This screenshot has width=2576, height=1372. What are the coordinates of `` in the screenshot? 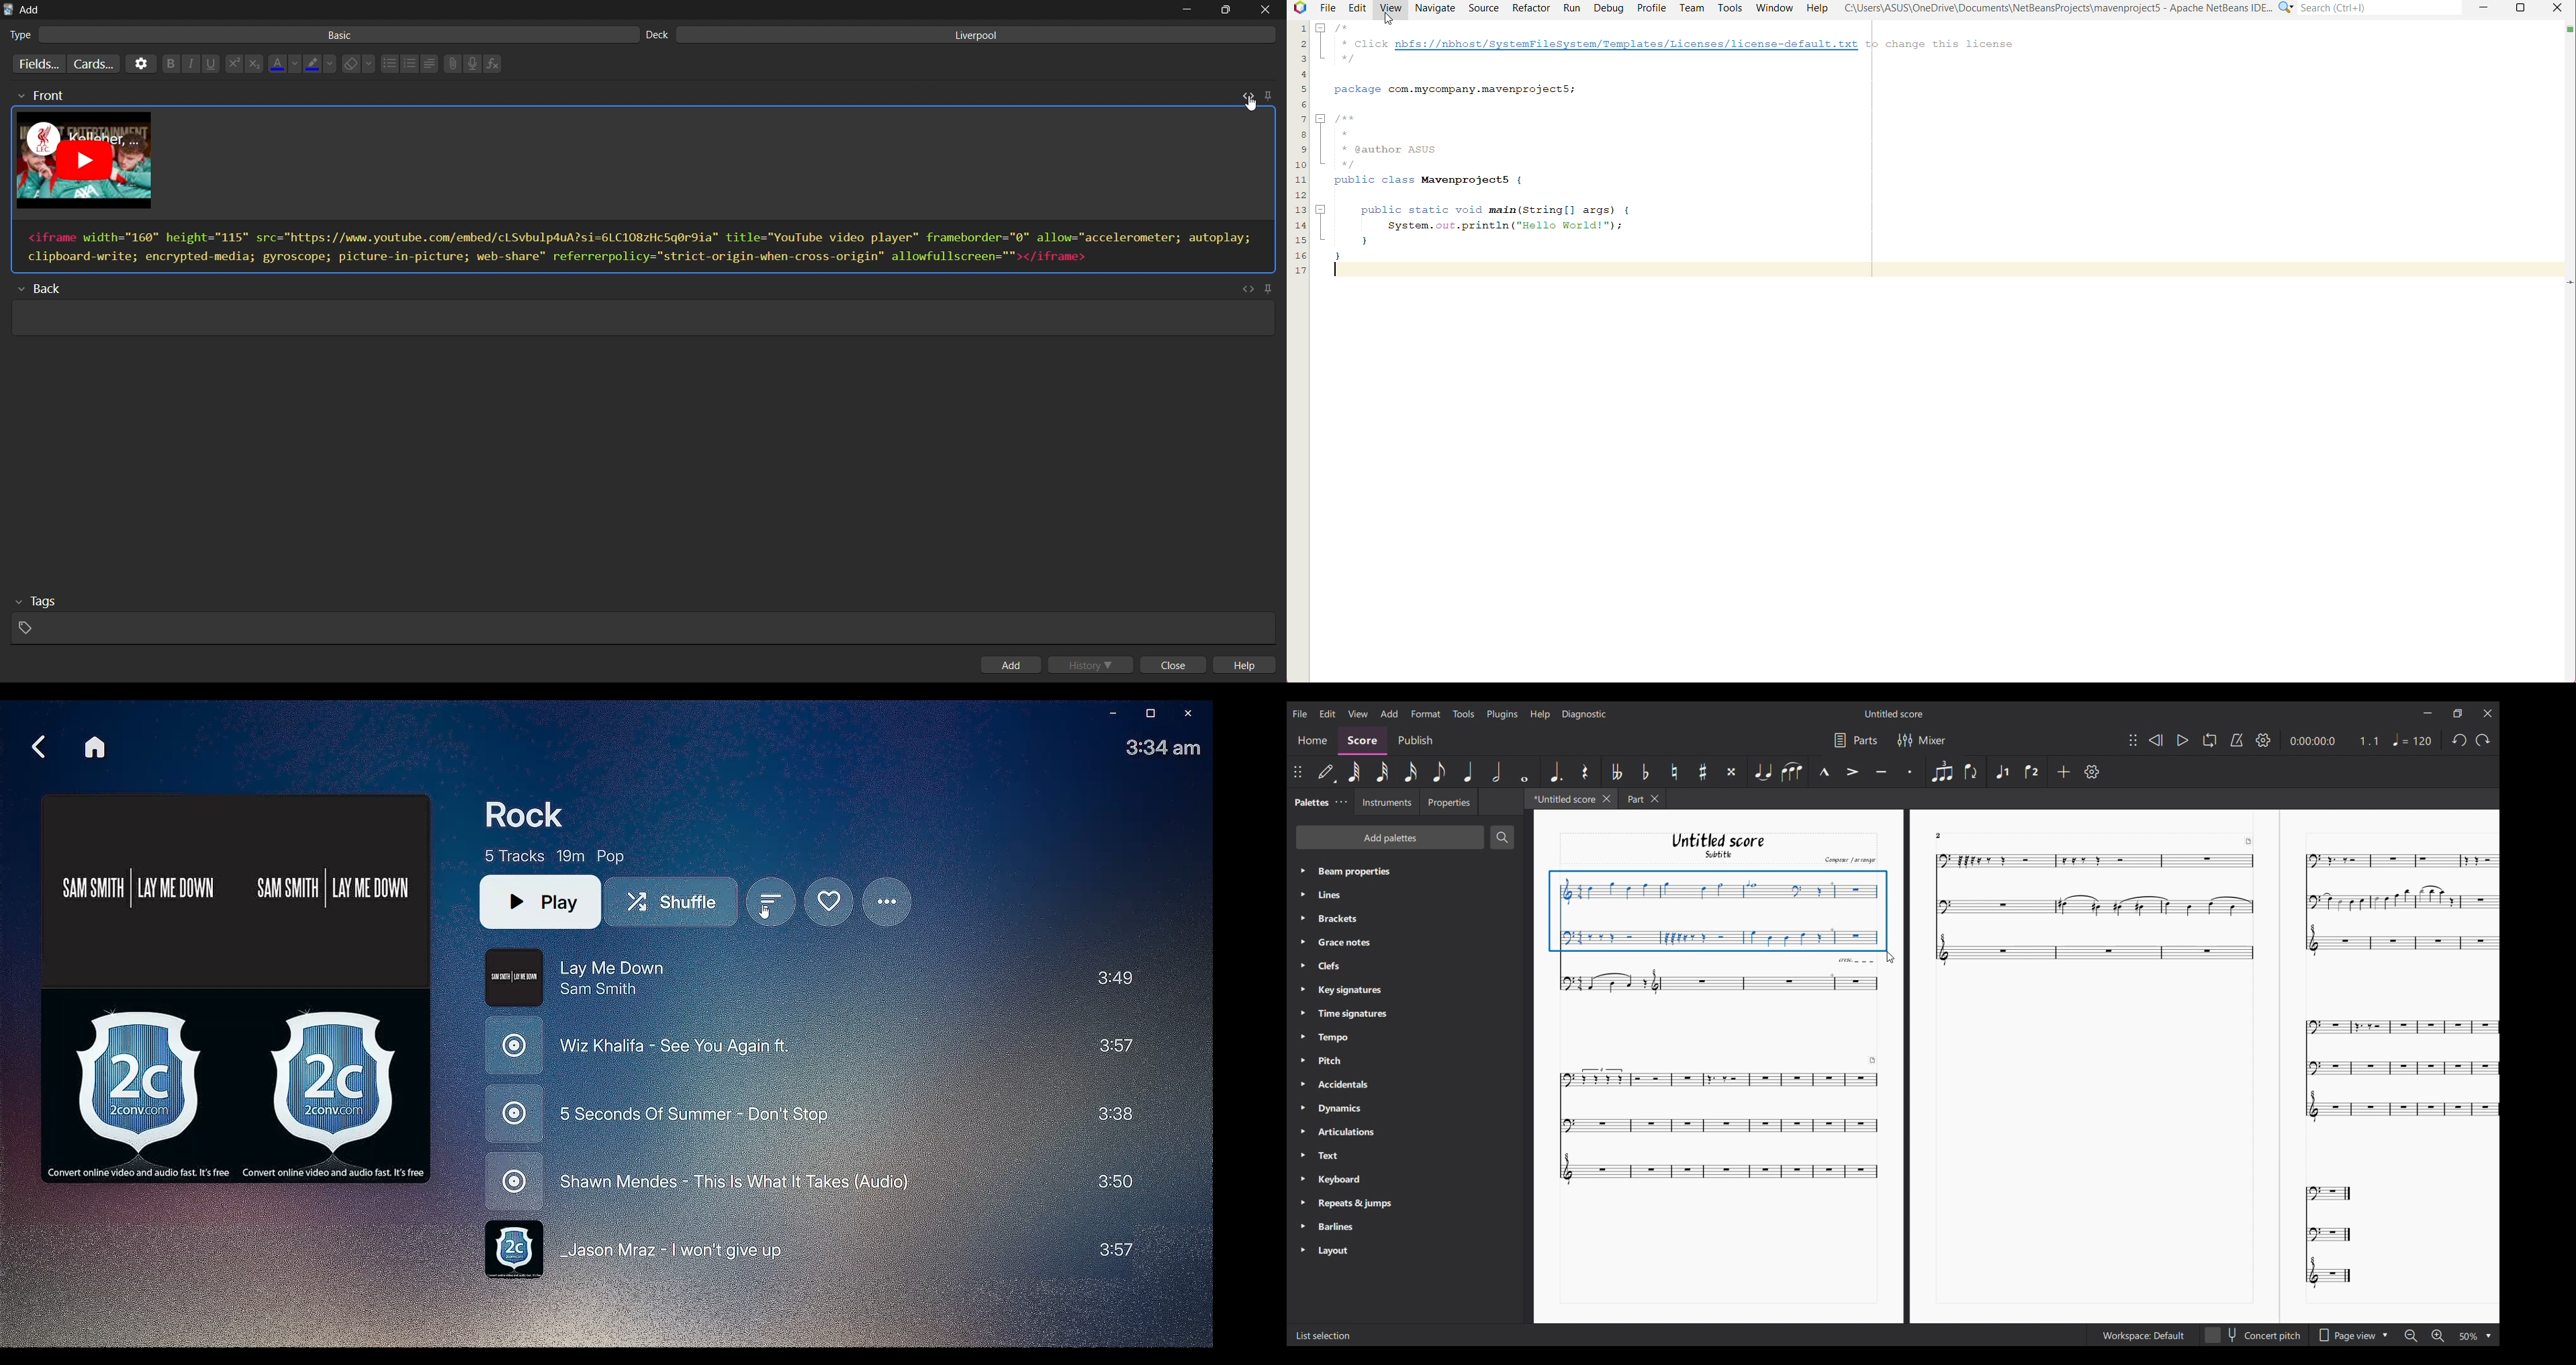 It's located at (2328, 1193).